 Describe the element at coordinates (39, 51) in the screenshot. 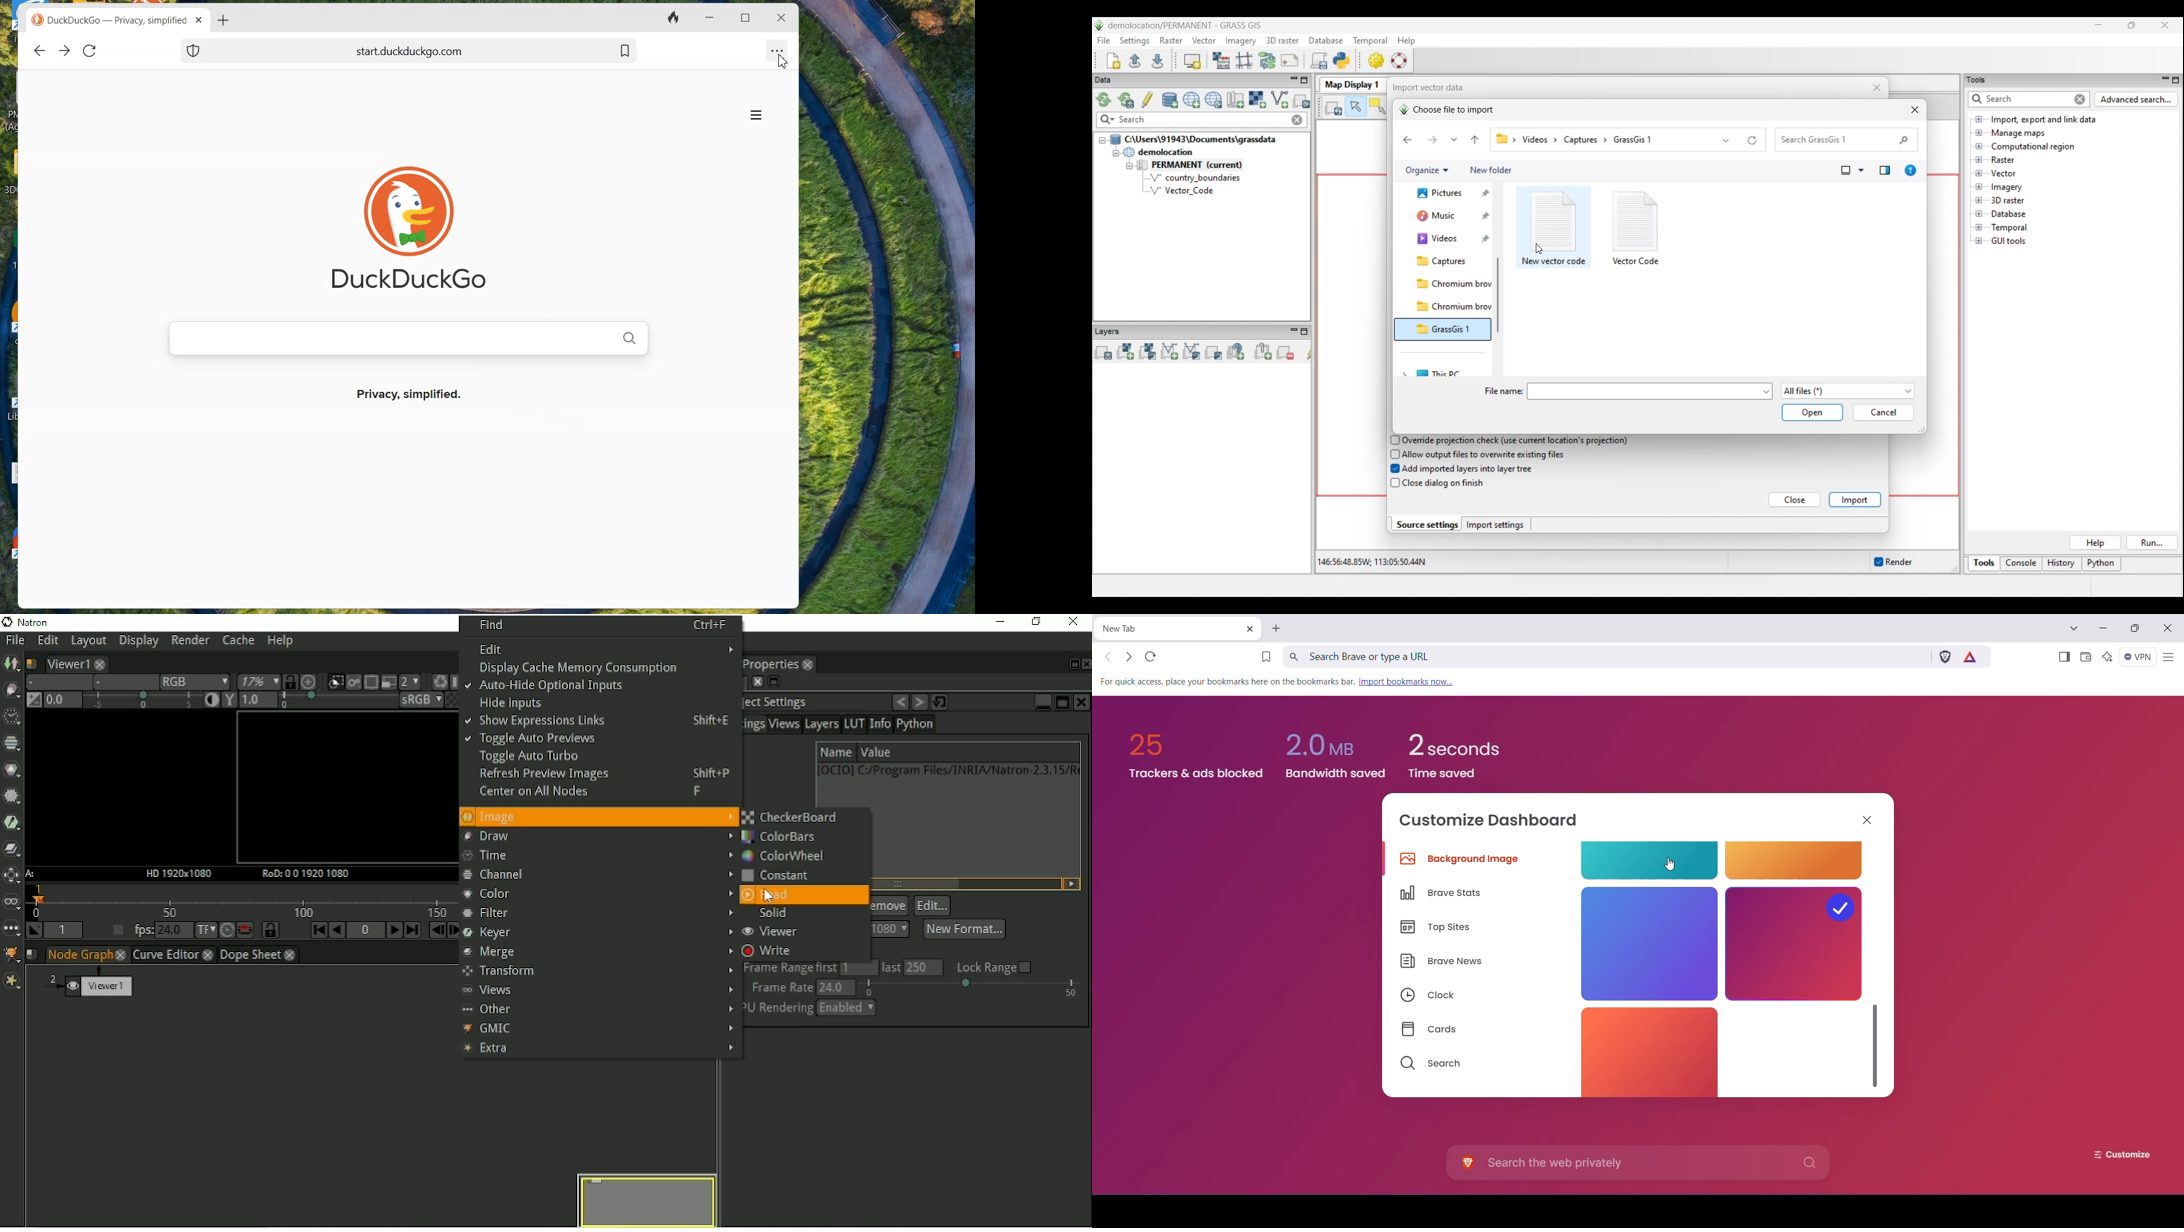

I see `Back` at that location.